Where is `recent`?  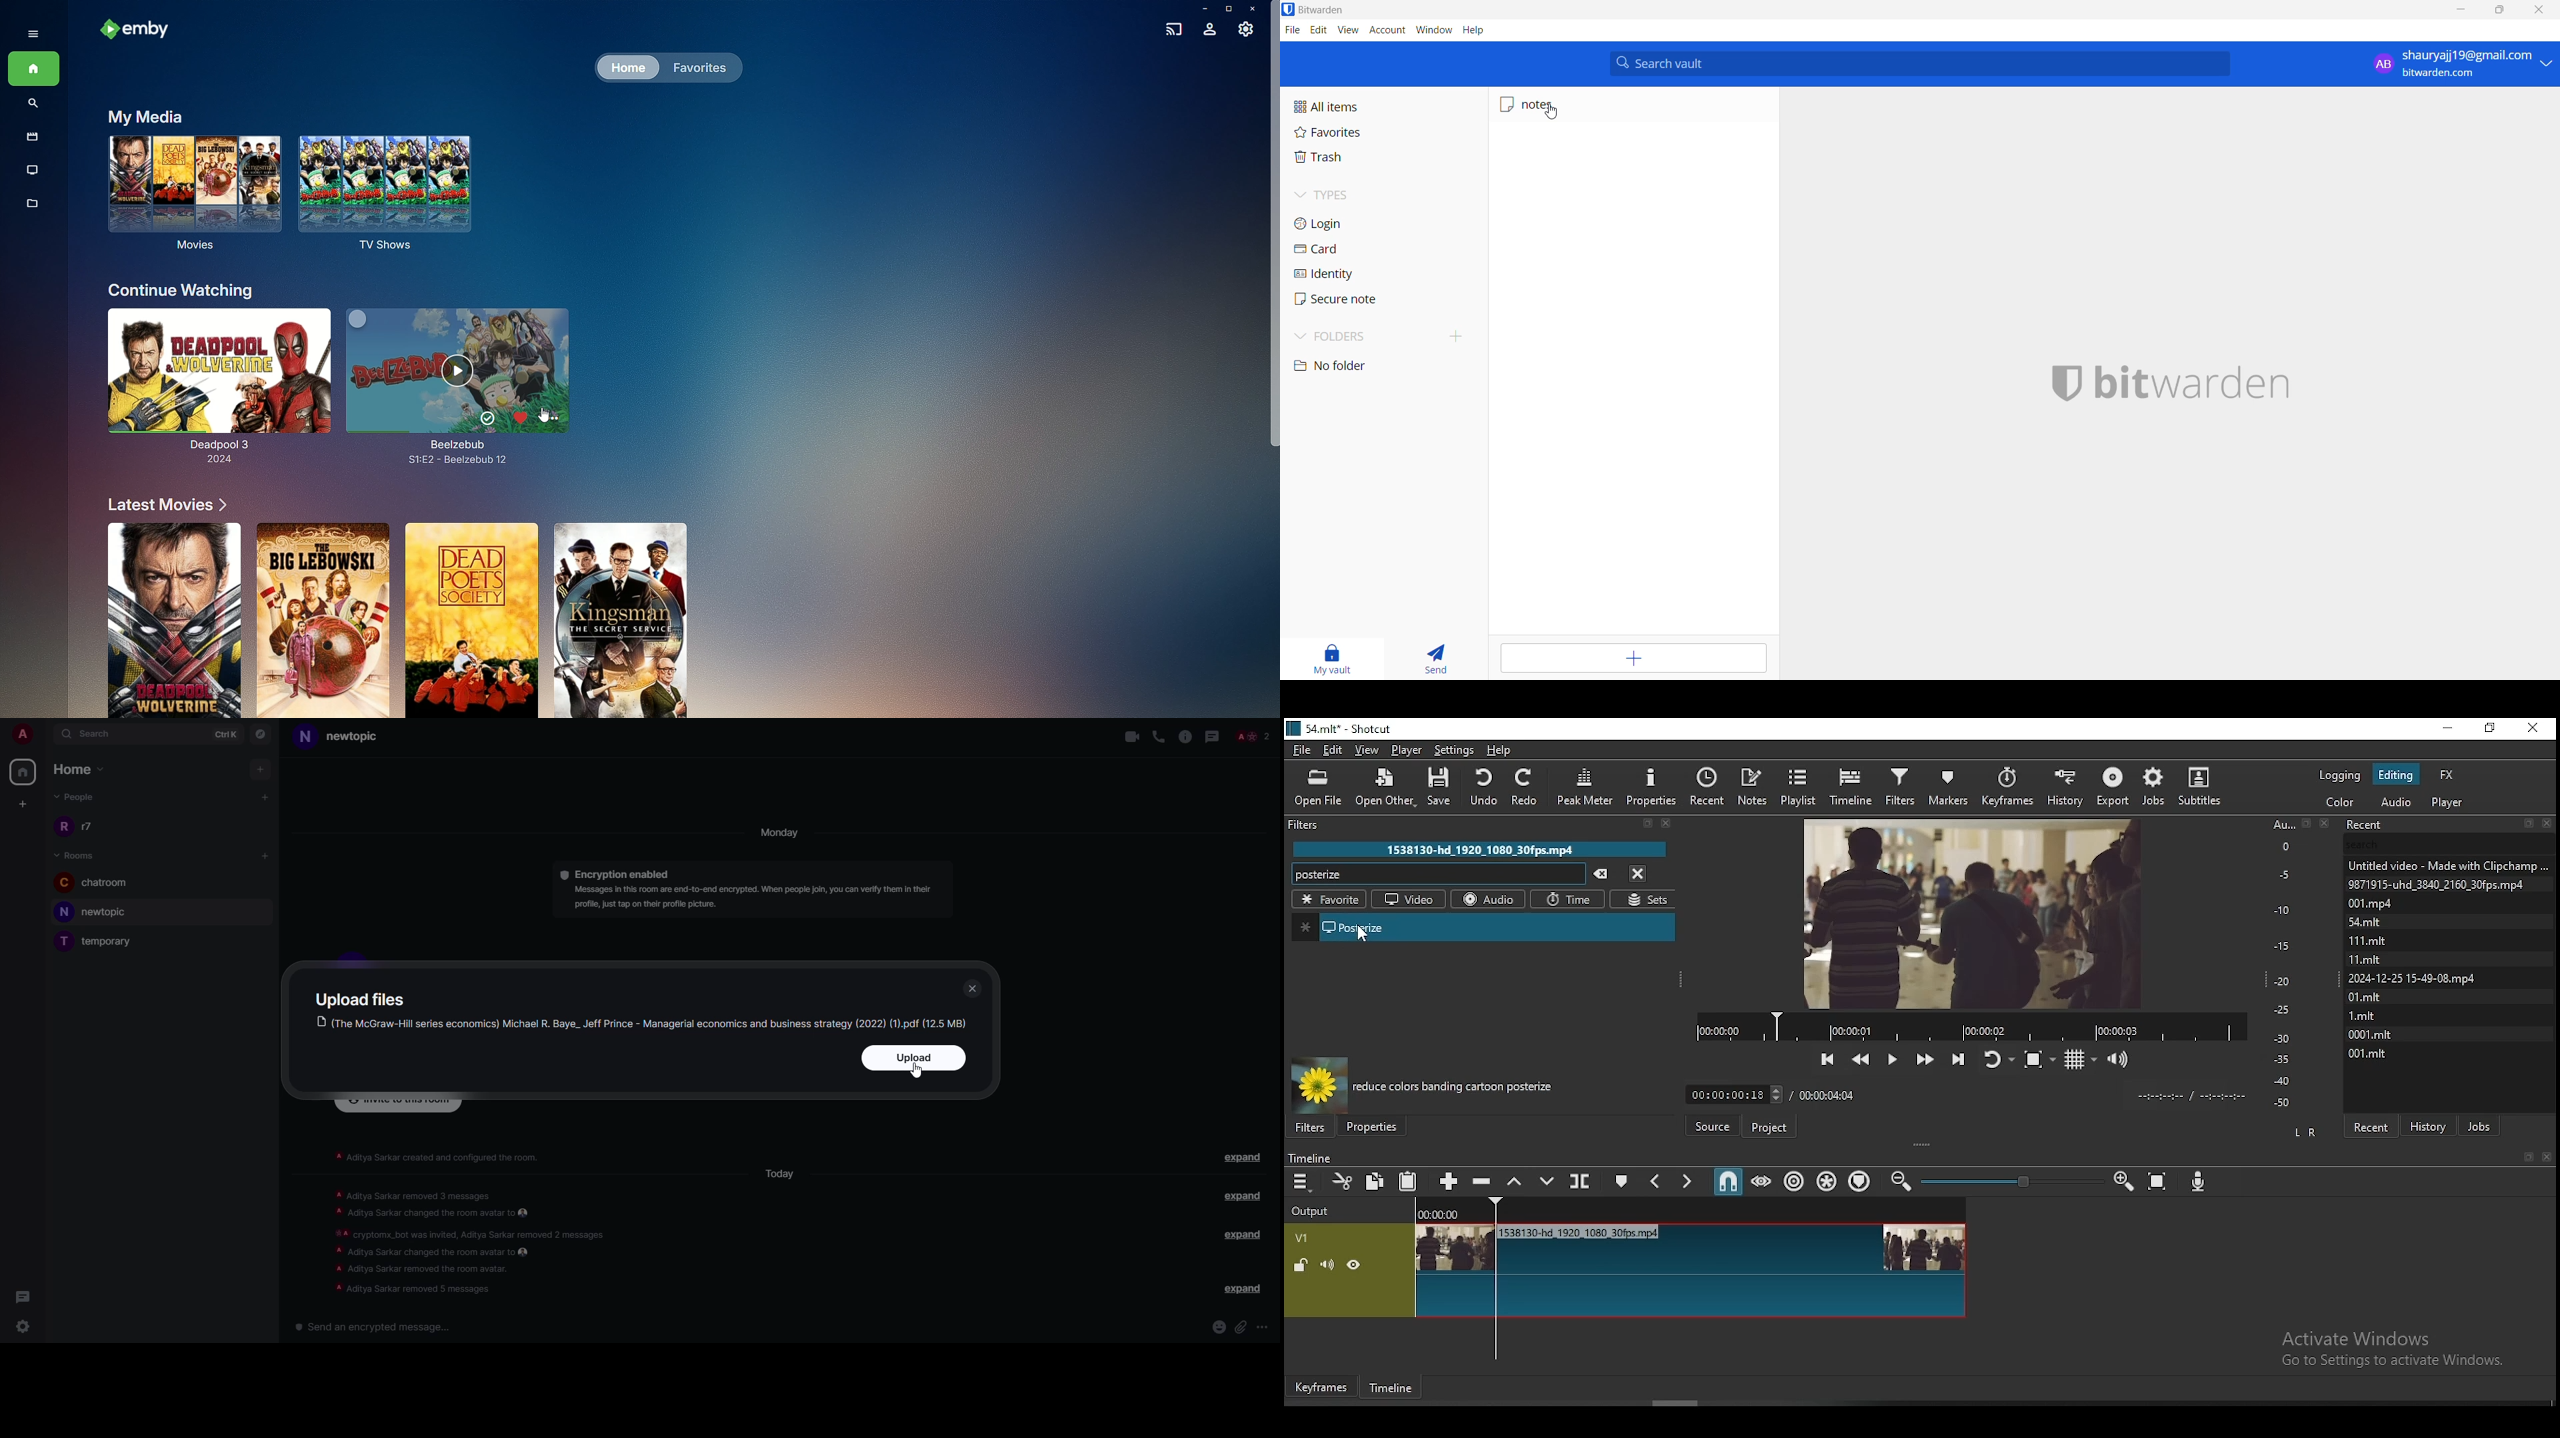 recent is located at coordinates (2372, 1127).